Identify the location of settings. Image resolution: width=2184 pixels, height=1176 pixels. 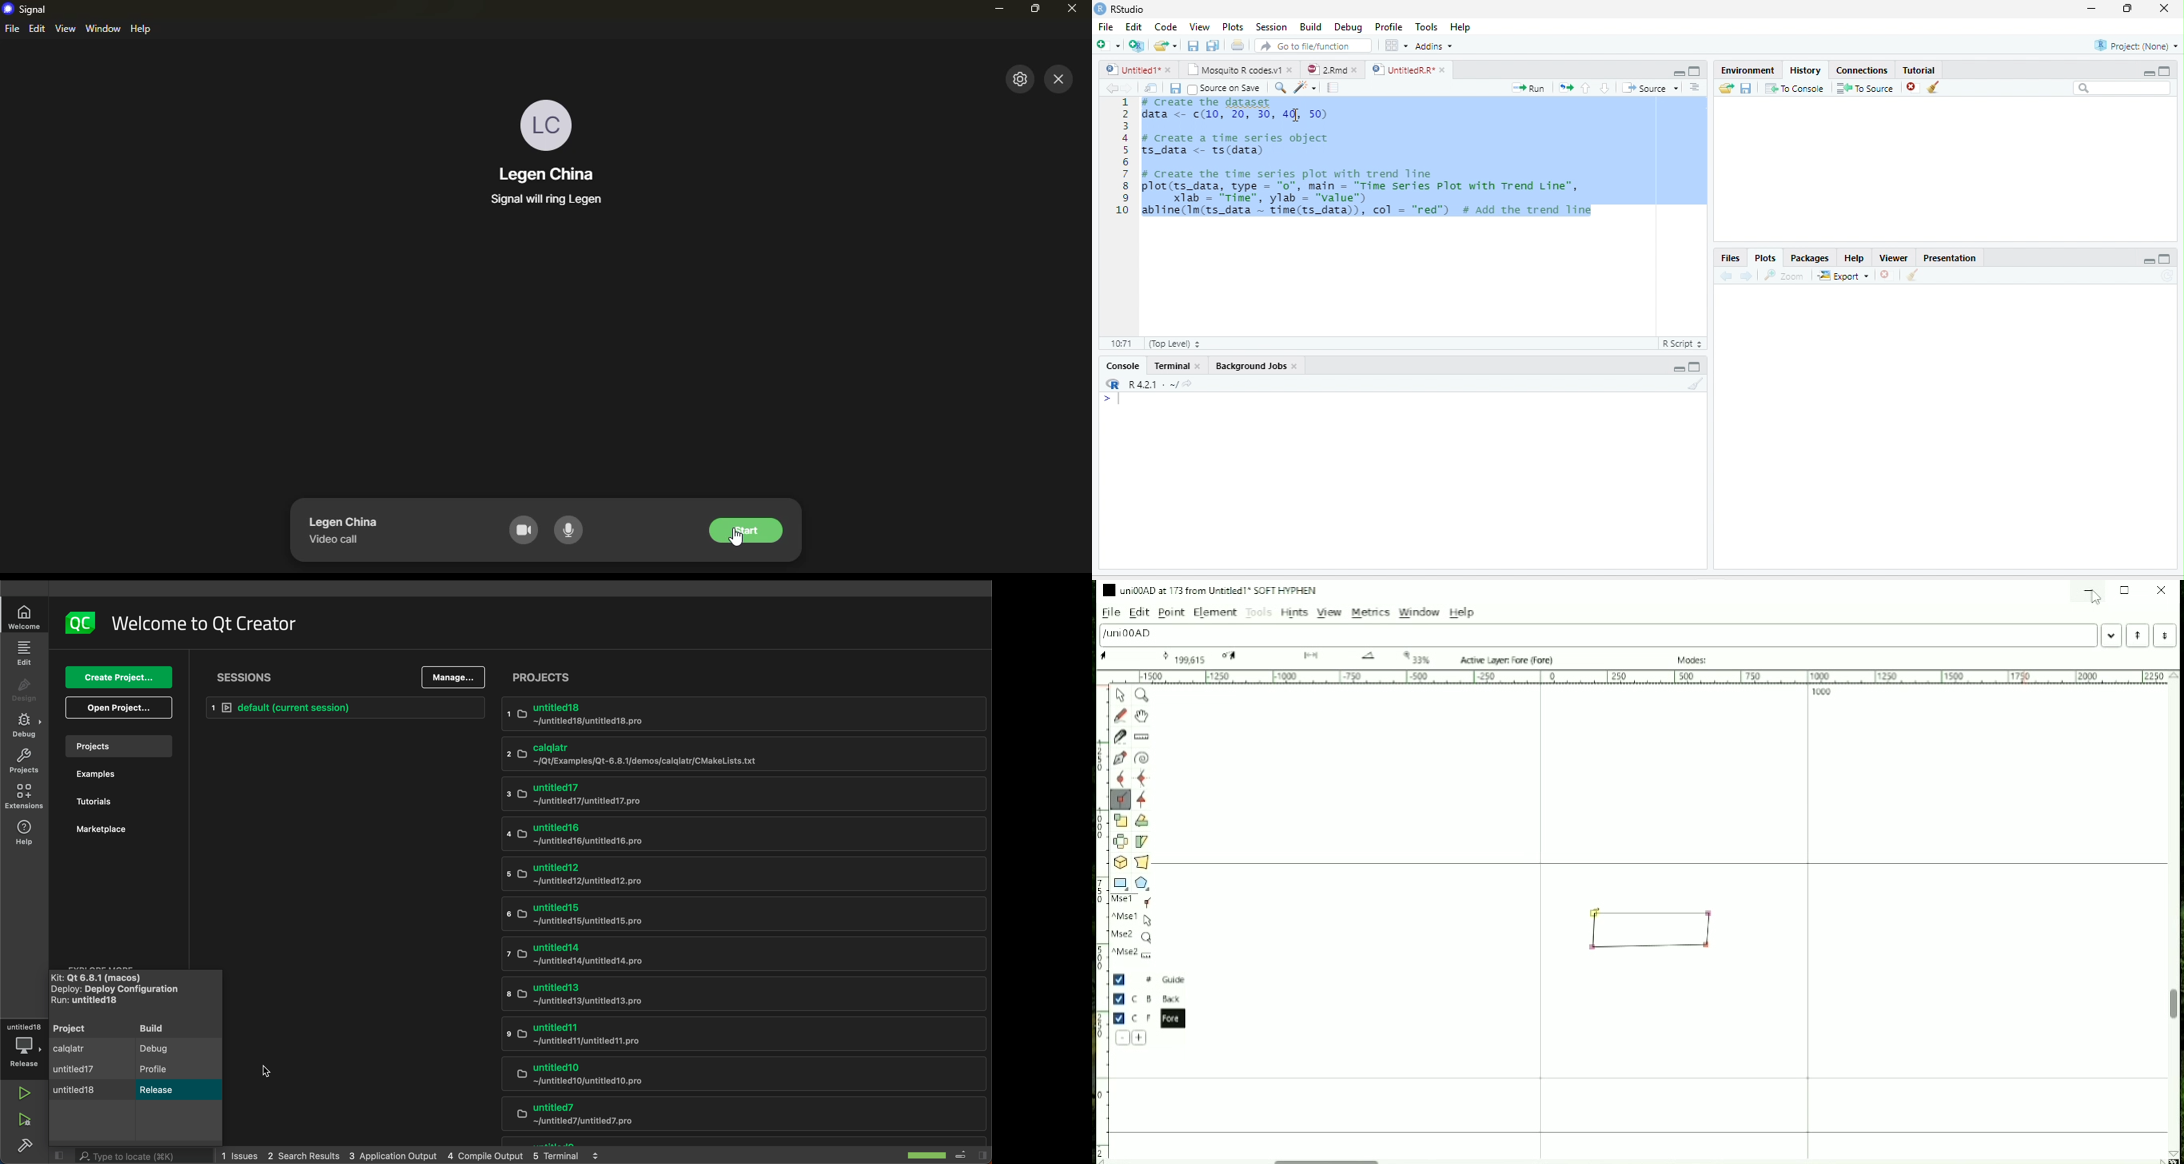
(1019, 78).